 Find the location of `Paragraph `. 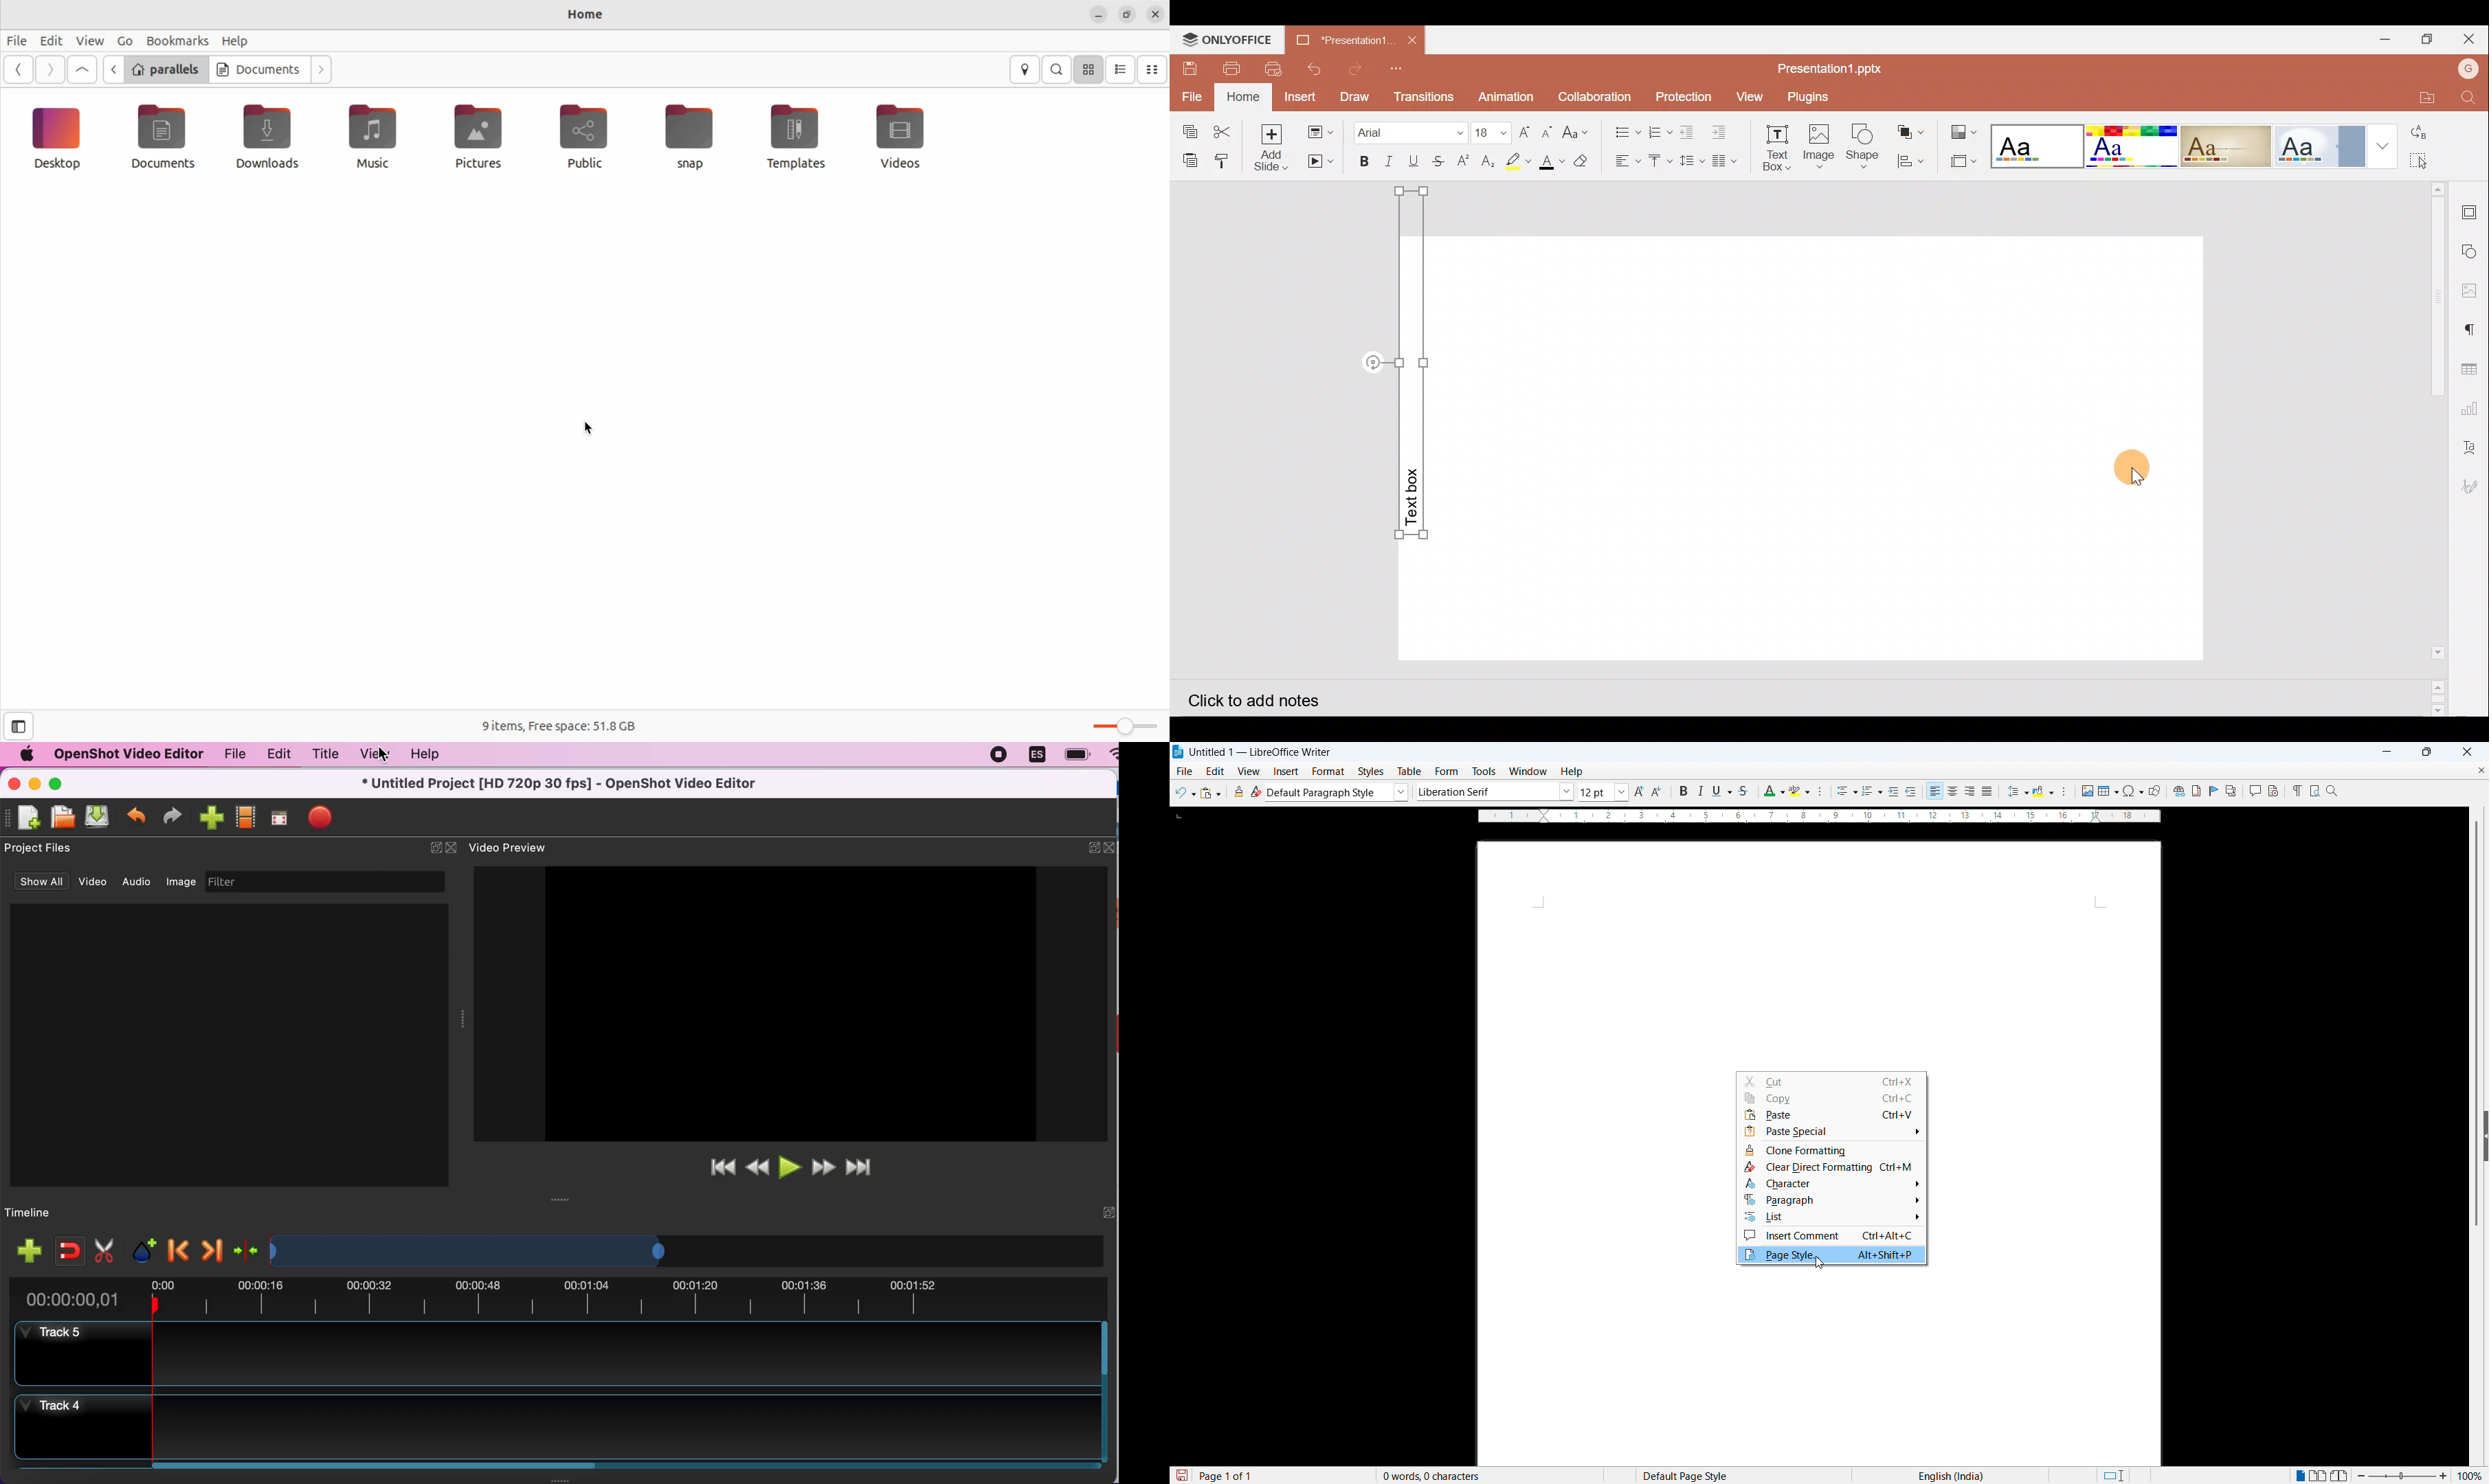

Paragraph  is located at coordinates (2063, 791).